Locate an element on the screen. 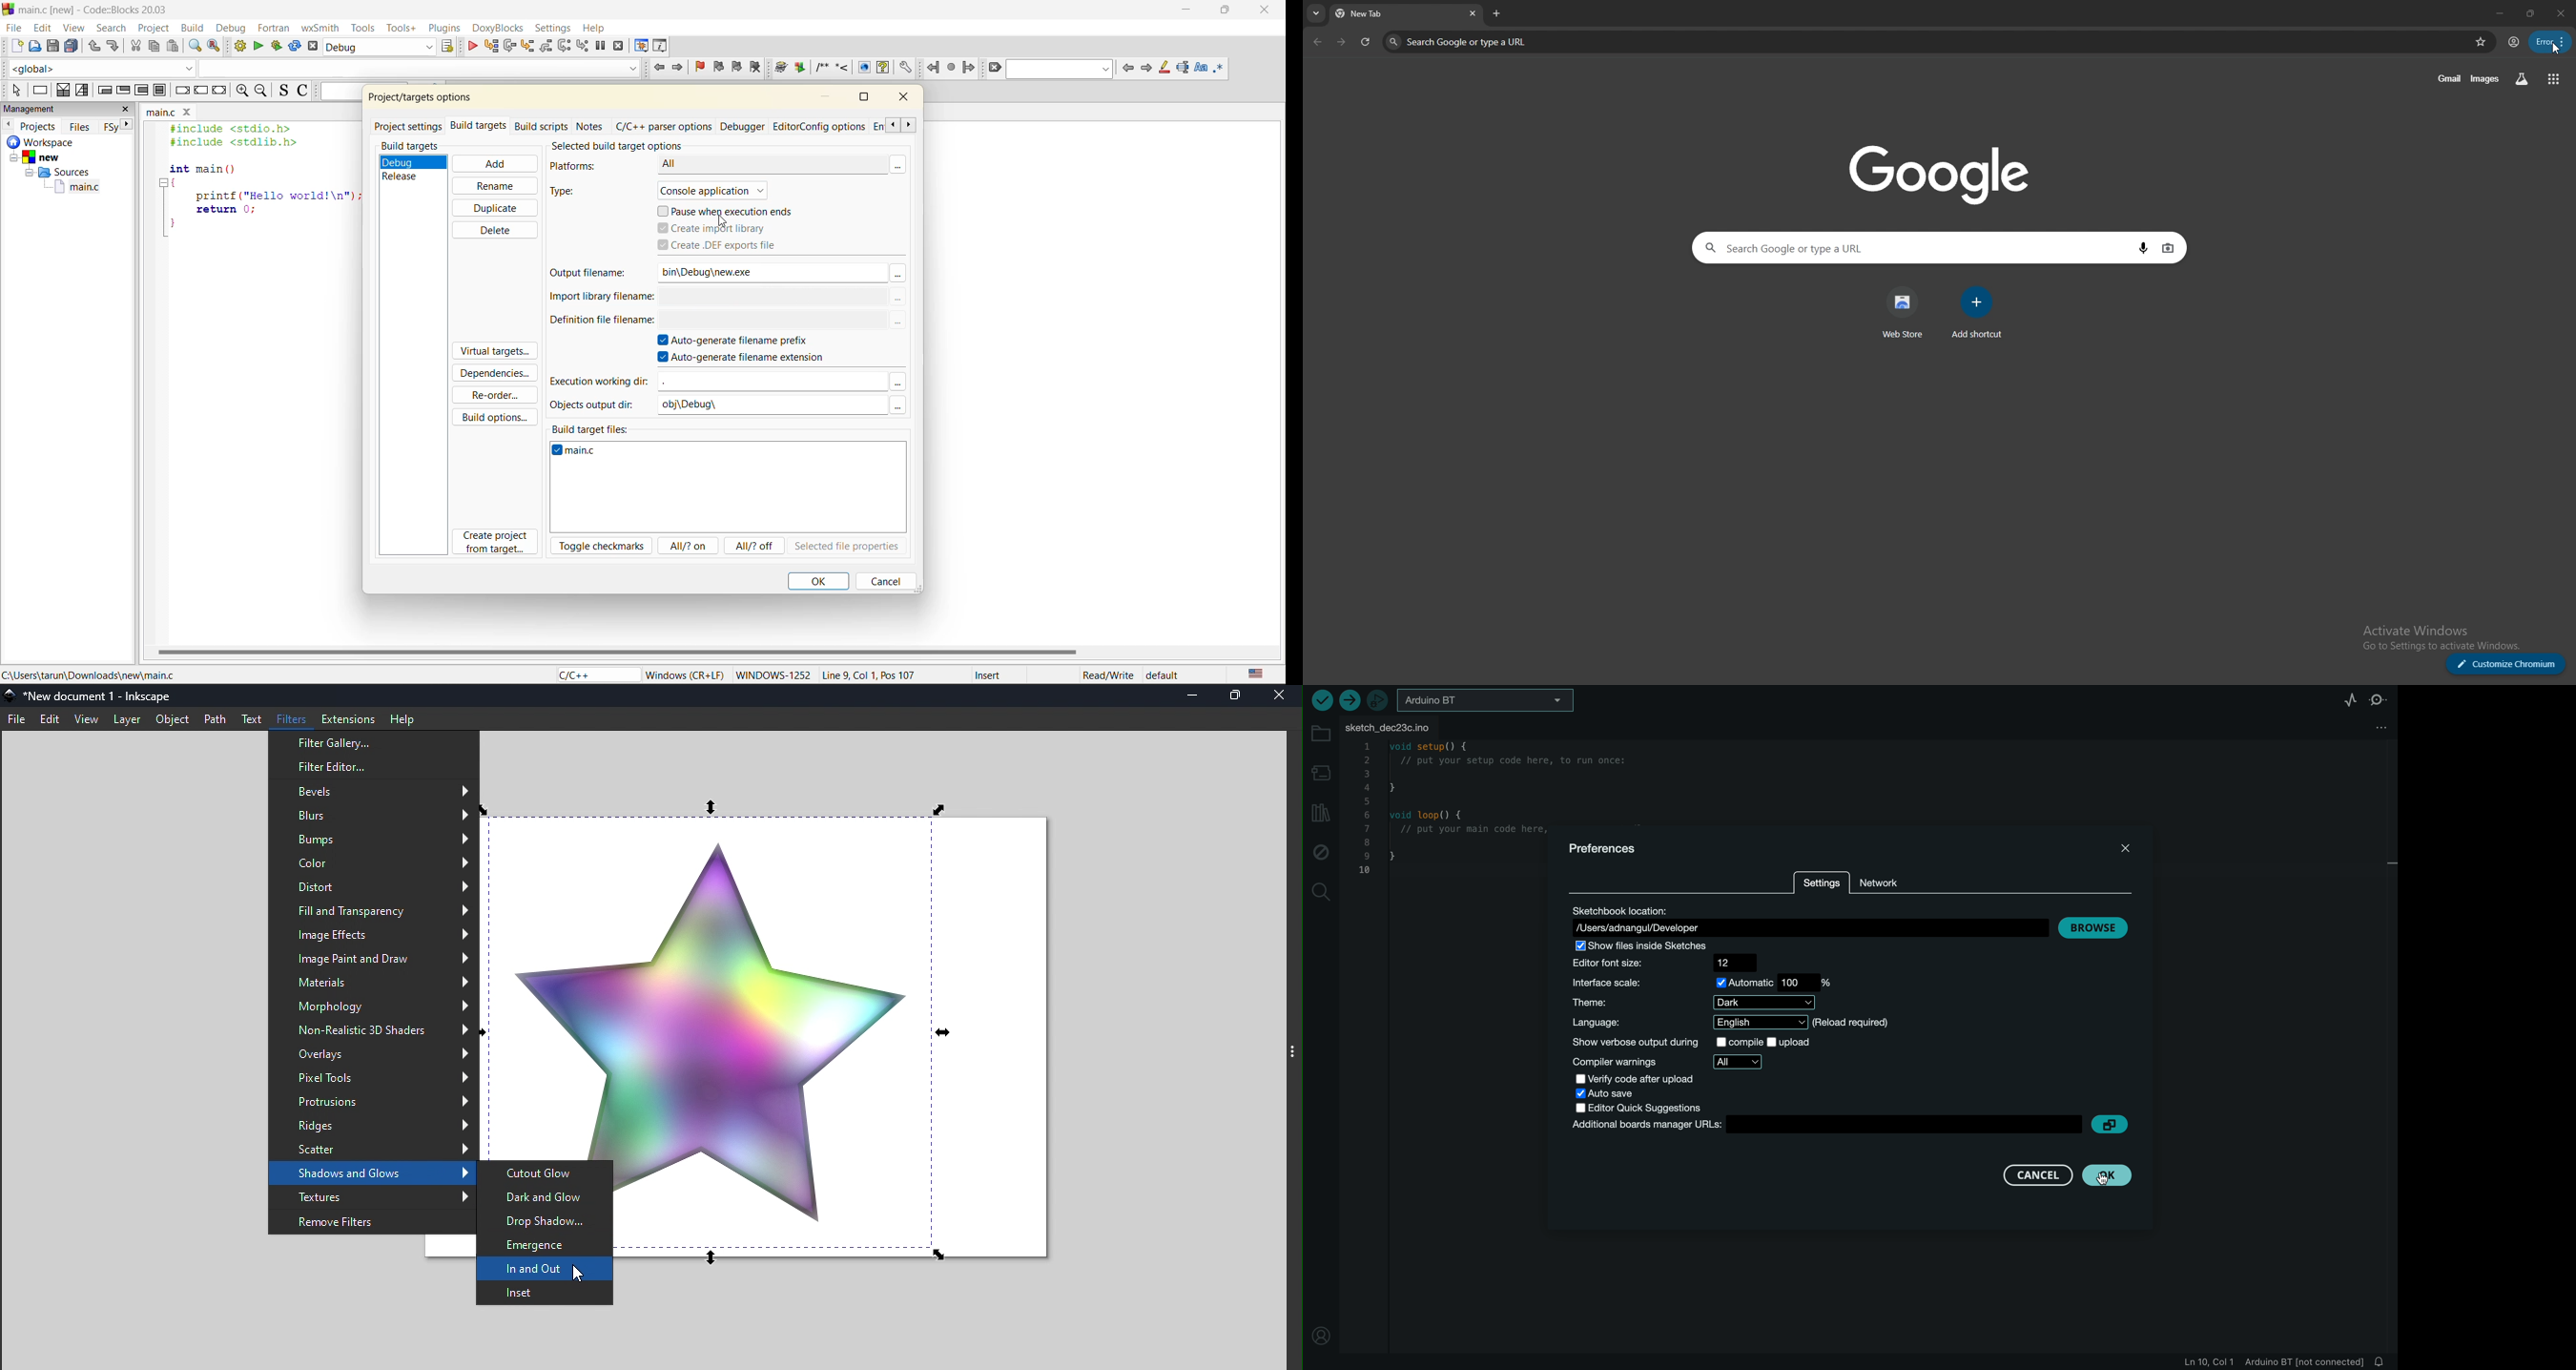 This screenshot has height=1372, width=2576. More is located at coordinates (898, 273).